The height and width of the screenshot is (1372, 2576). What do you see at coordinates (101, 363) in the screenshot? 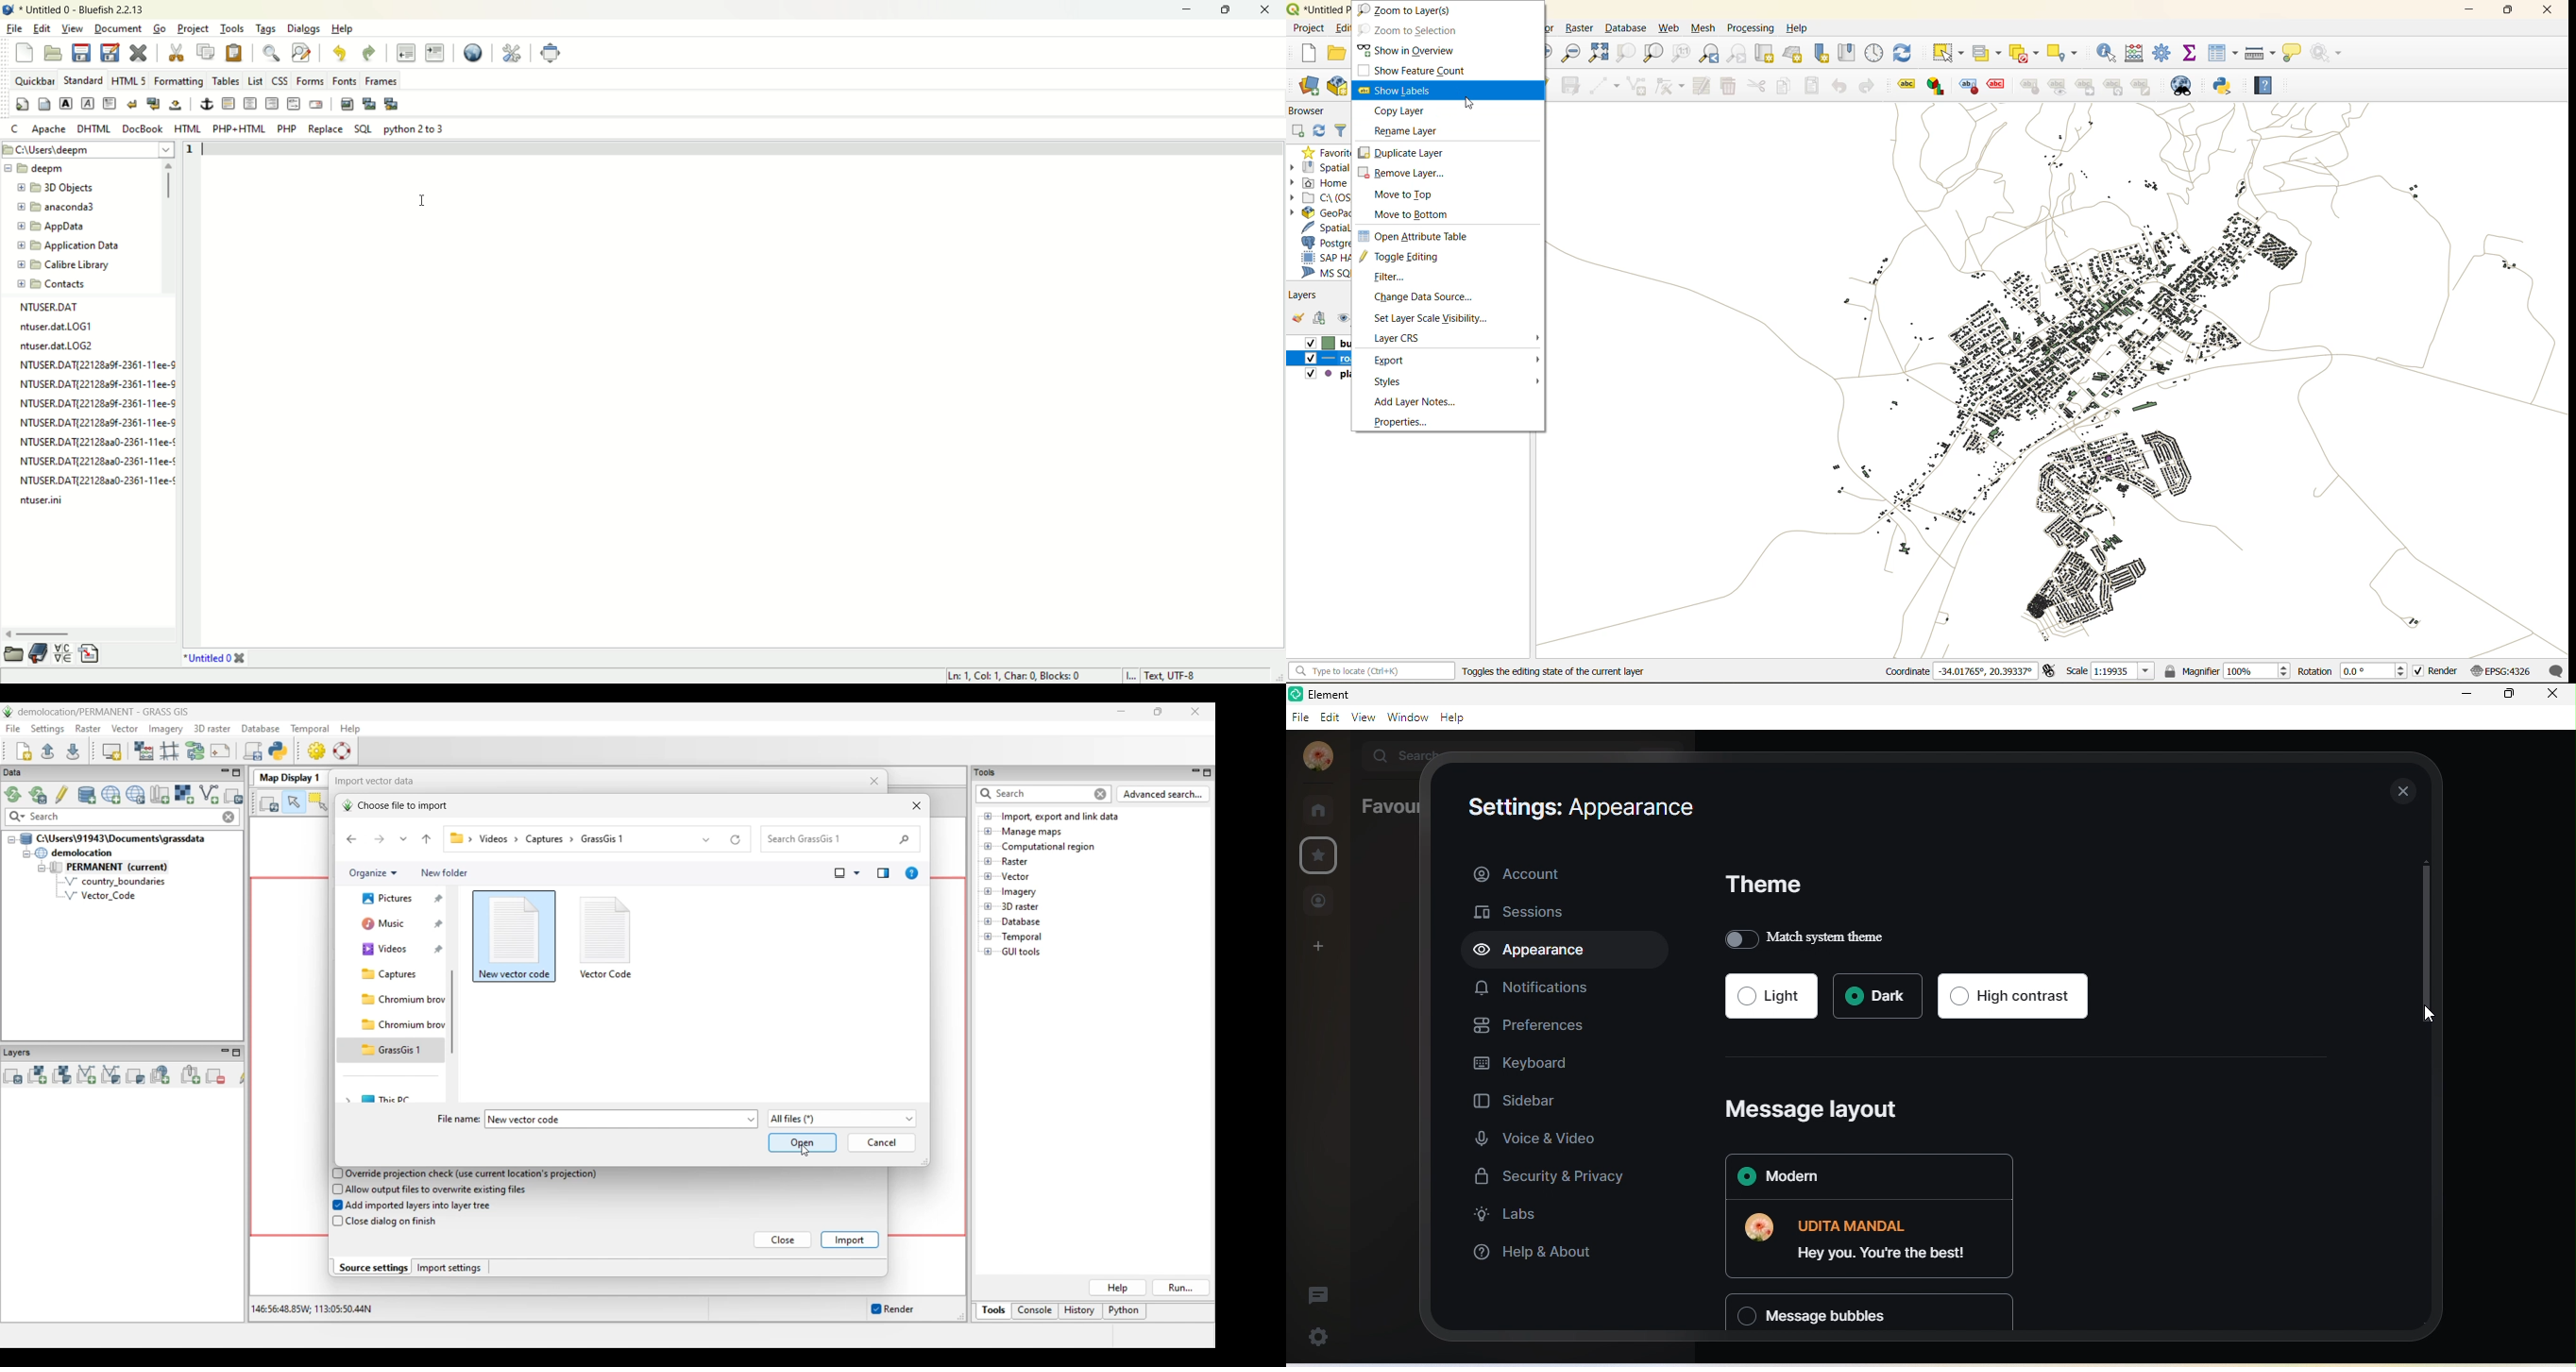
I see `NTUSER.DAT{22128a9f-2361-11ee-9` at bounding box center [101, 363].